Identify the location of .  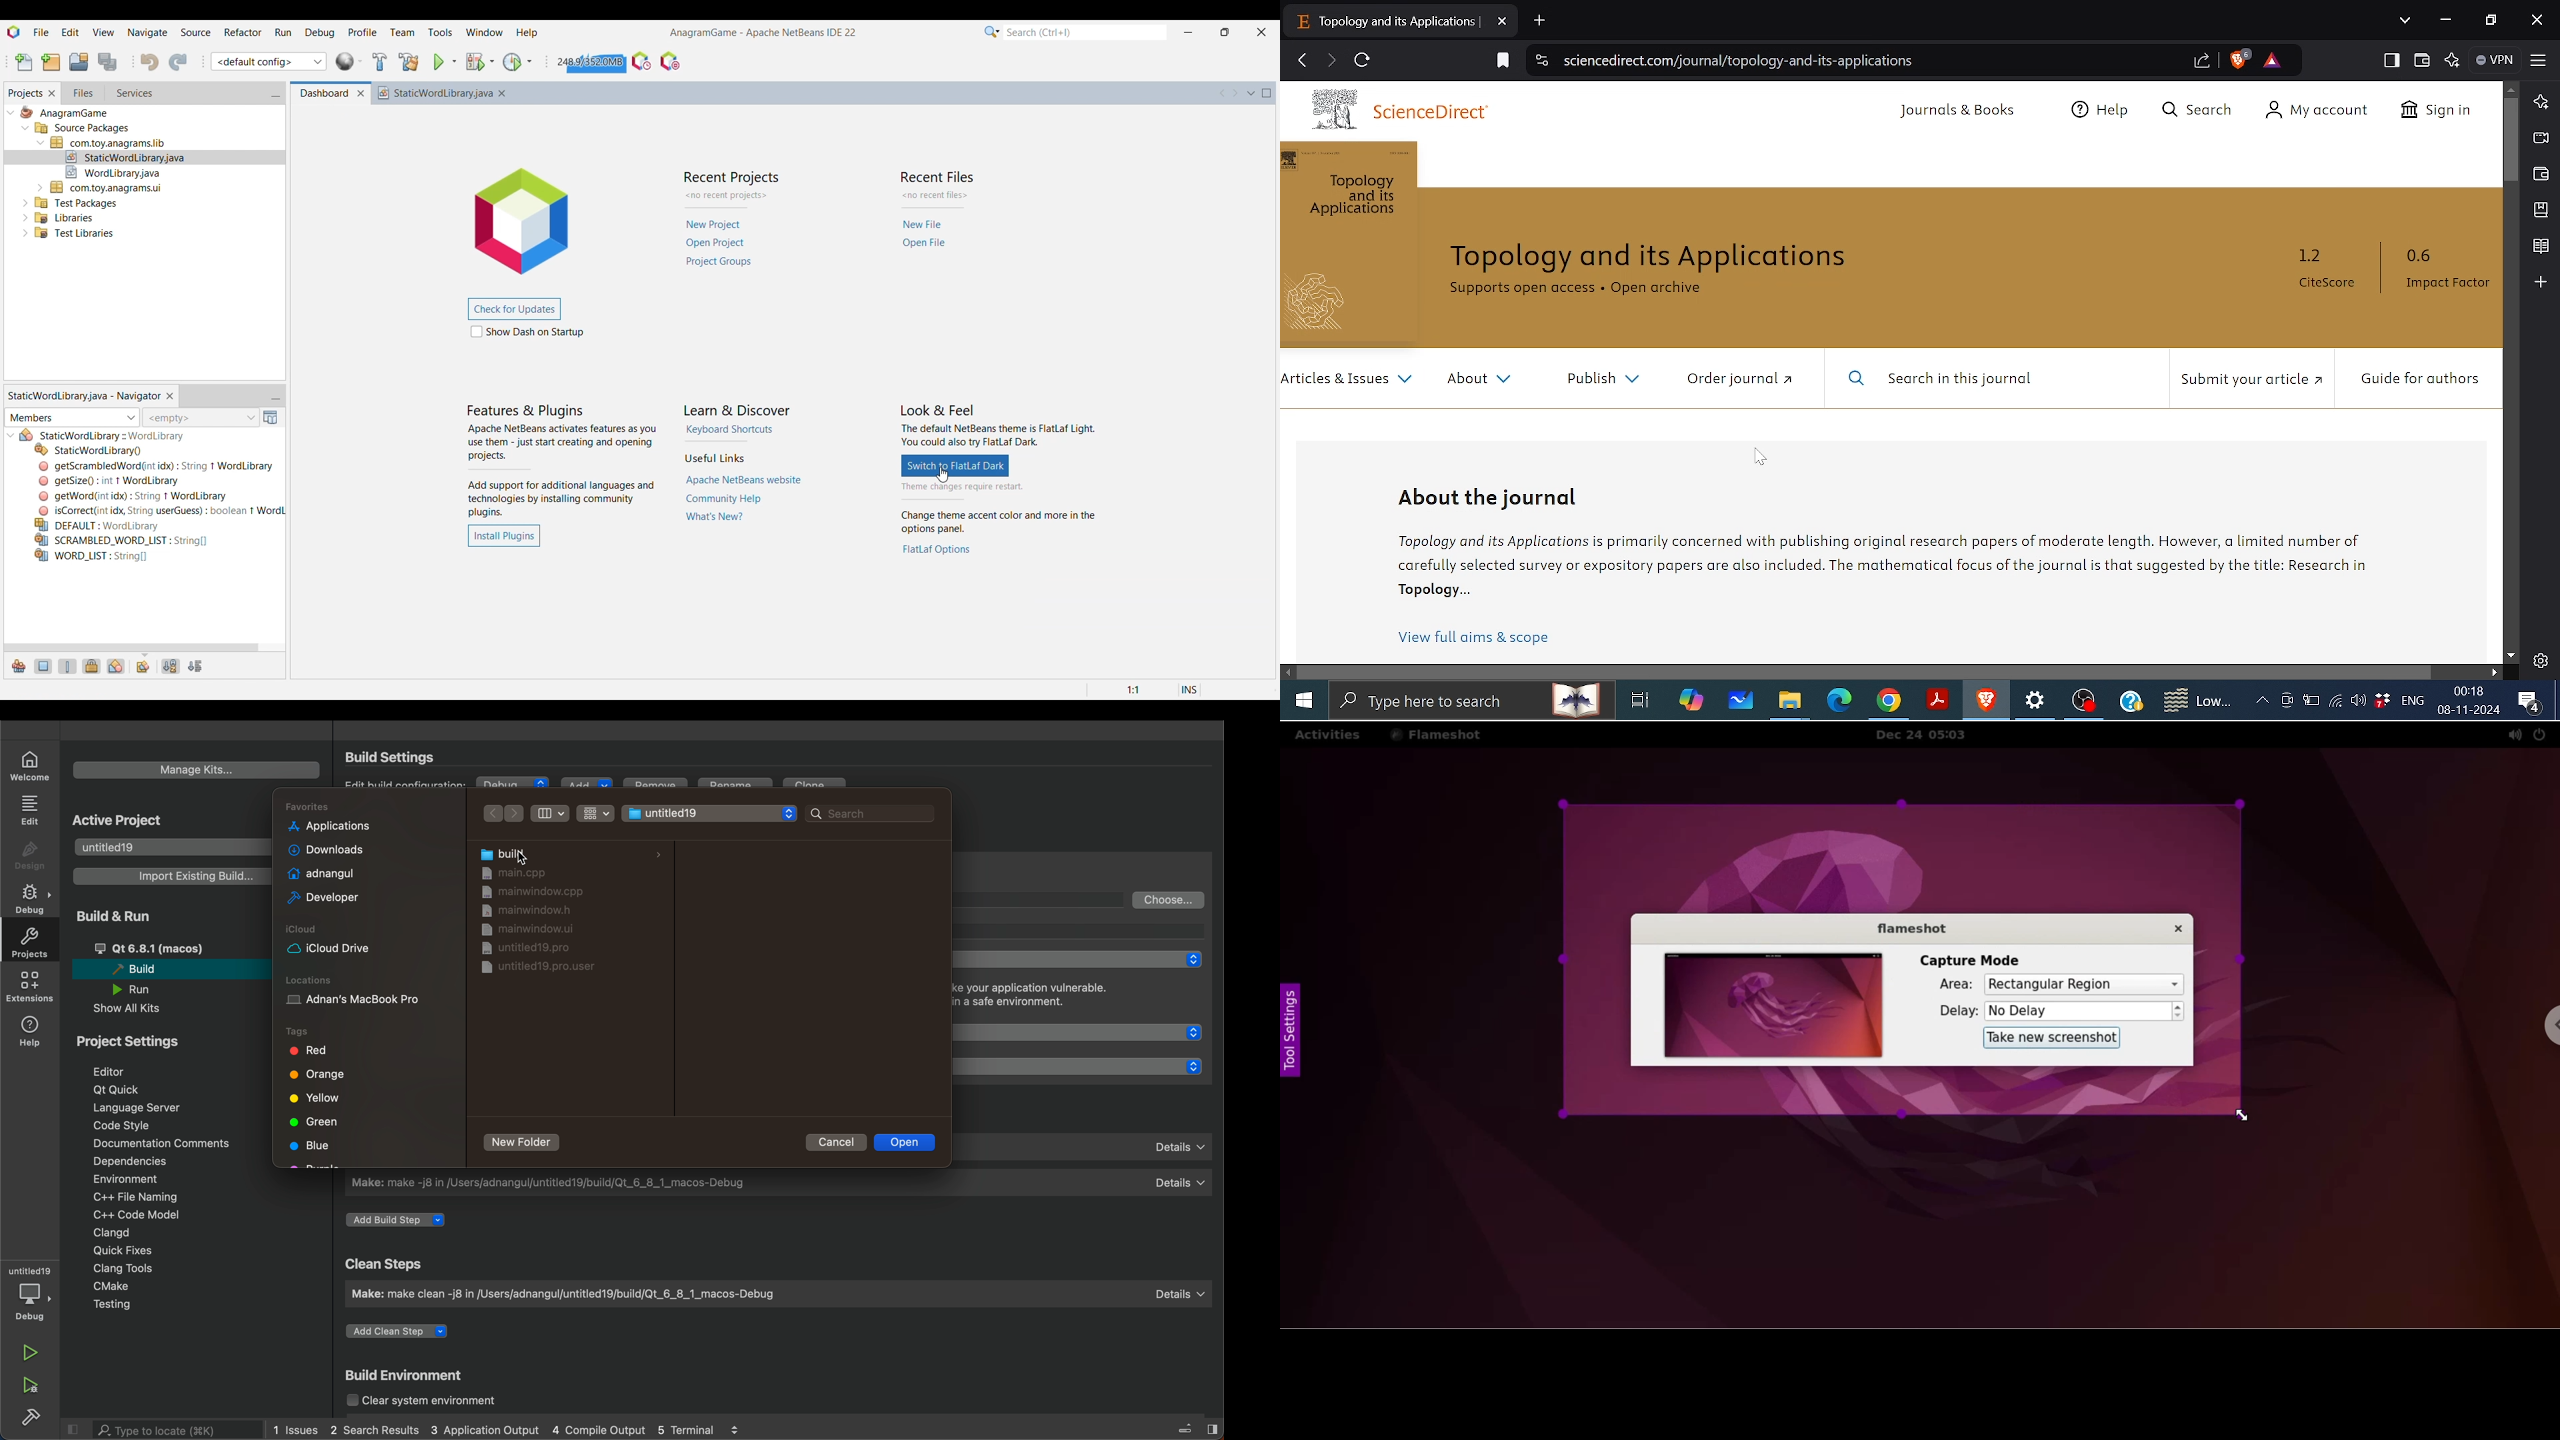
(89, 449).